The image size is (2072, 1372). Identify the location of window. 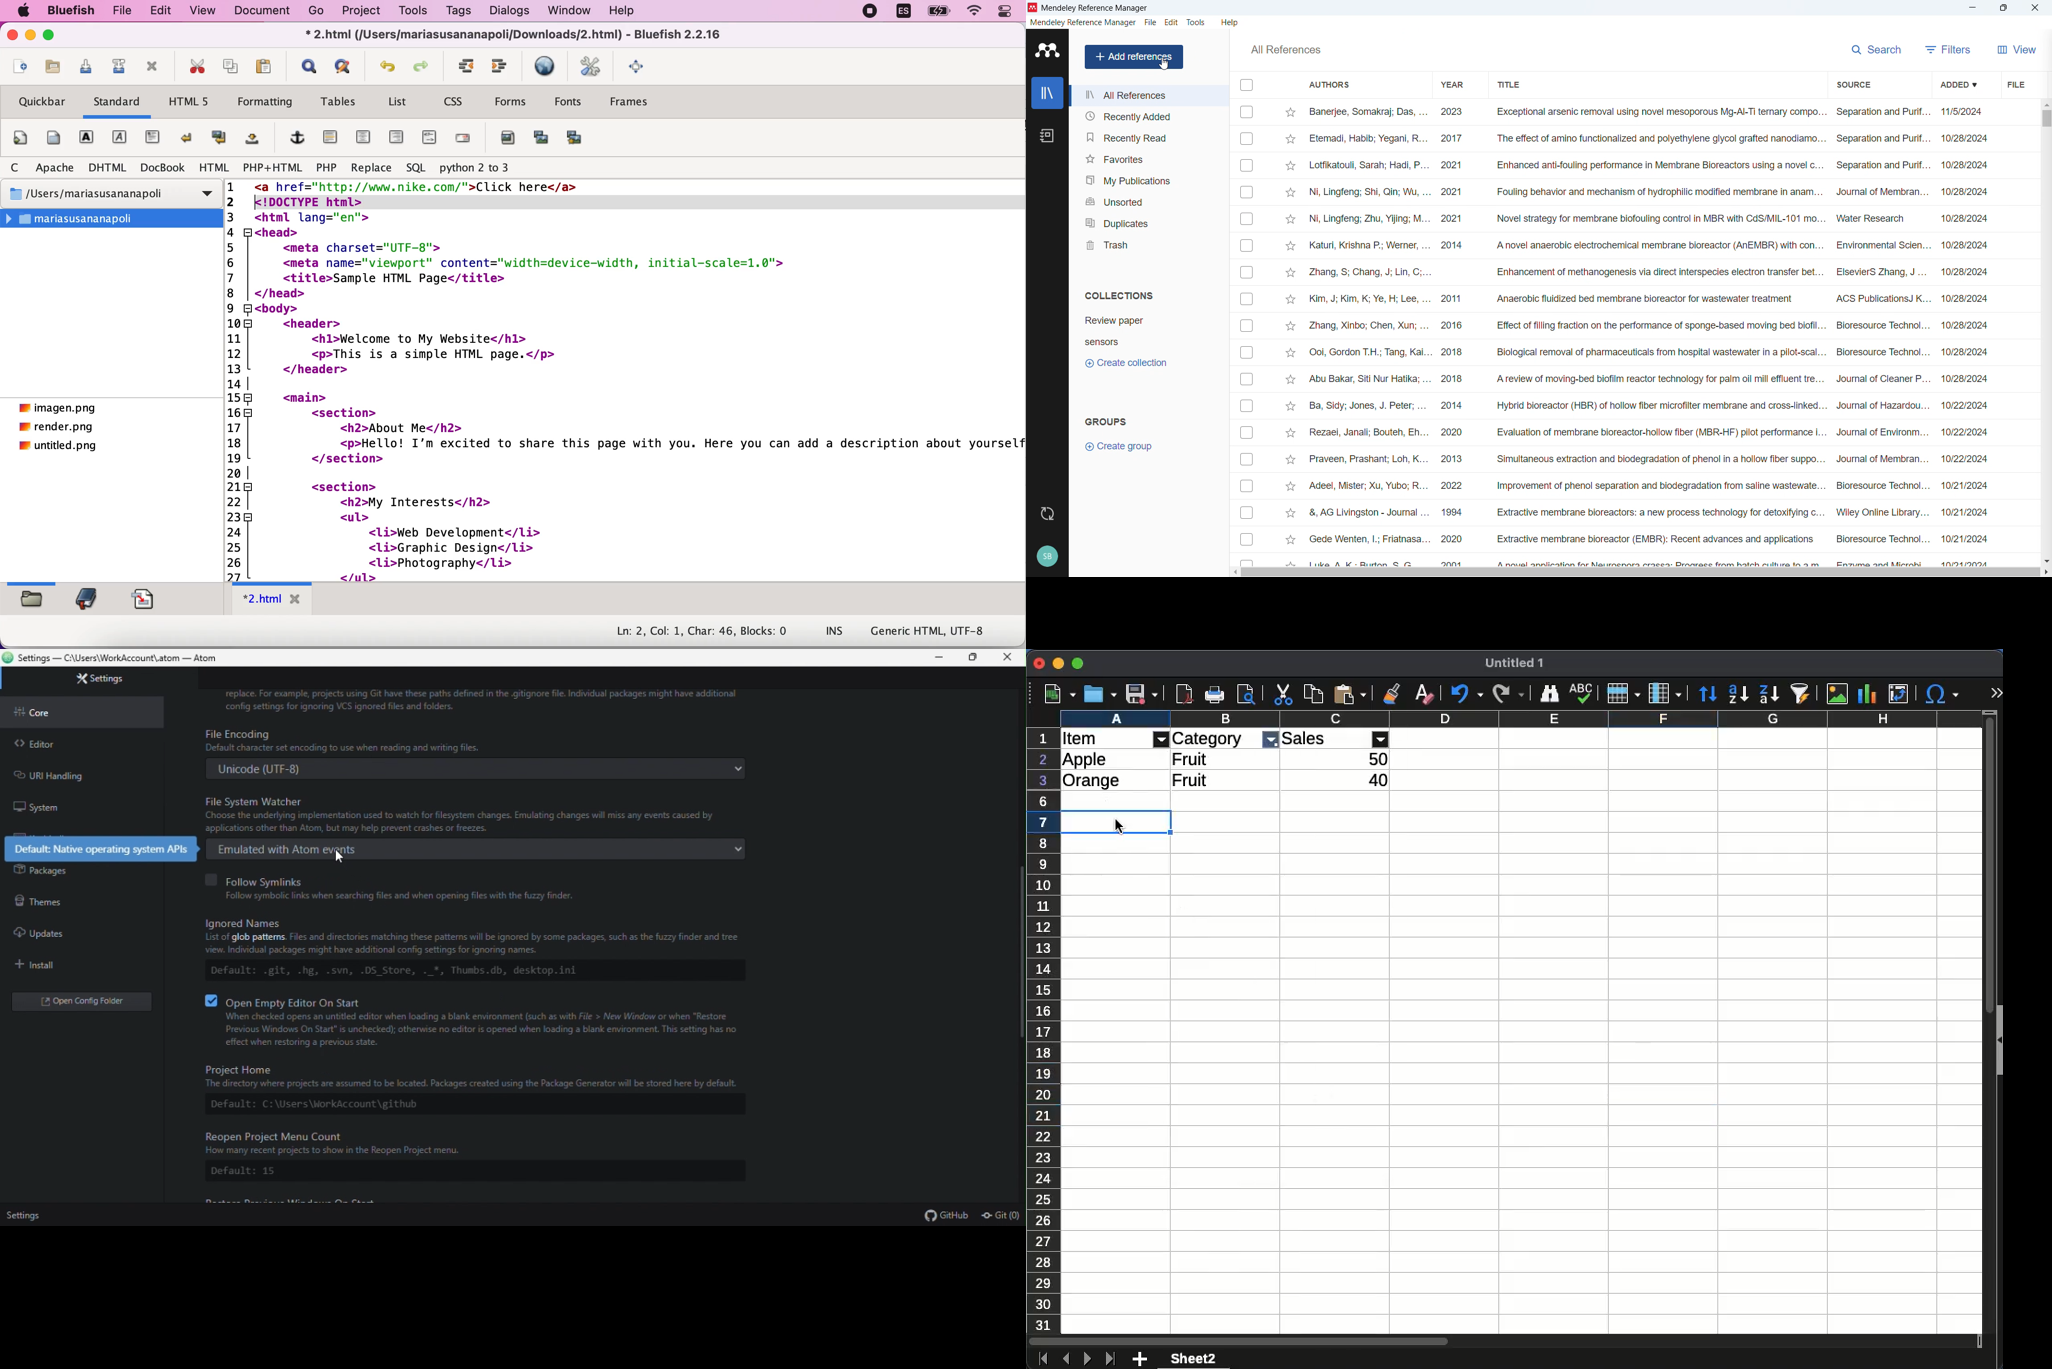
(570, 12).